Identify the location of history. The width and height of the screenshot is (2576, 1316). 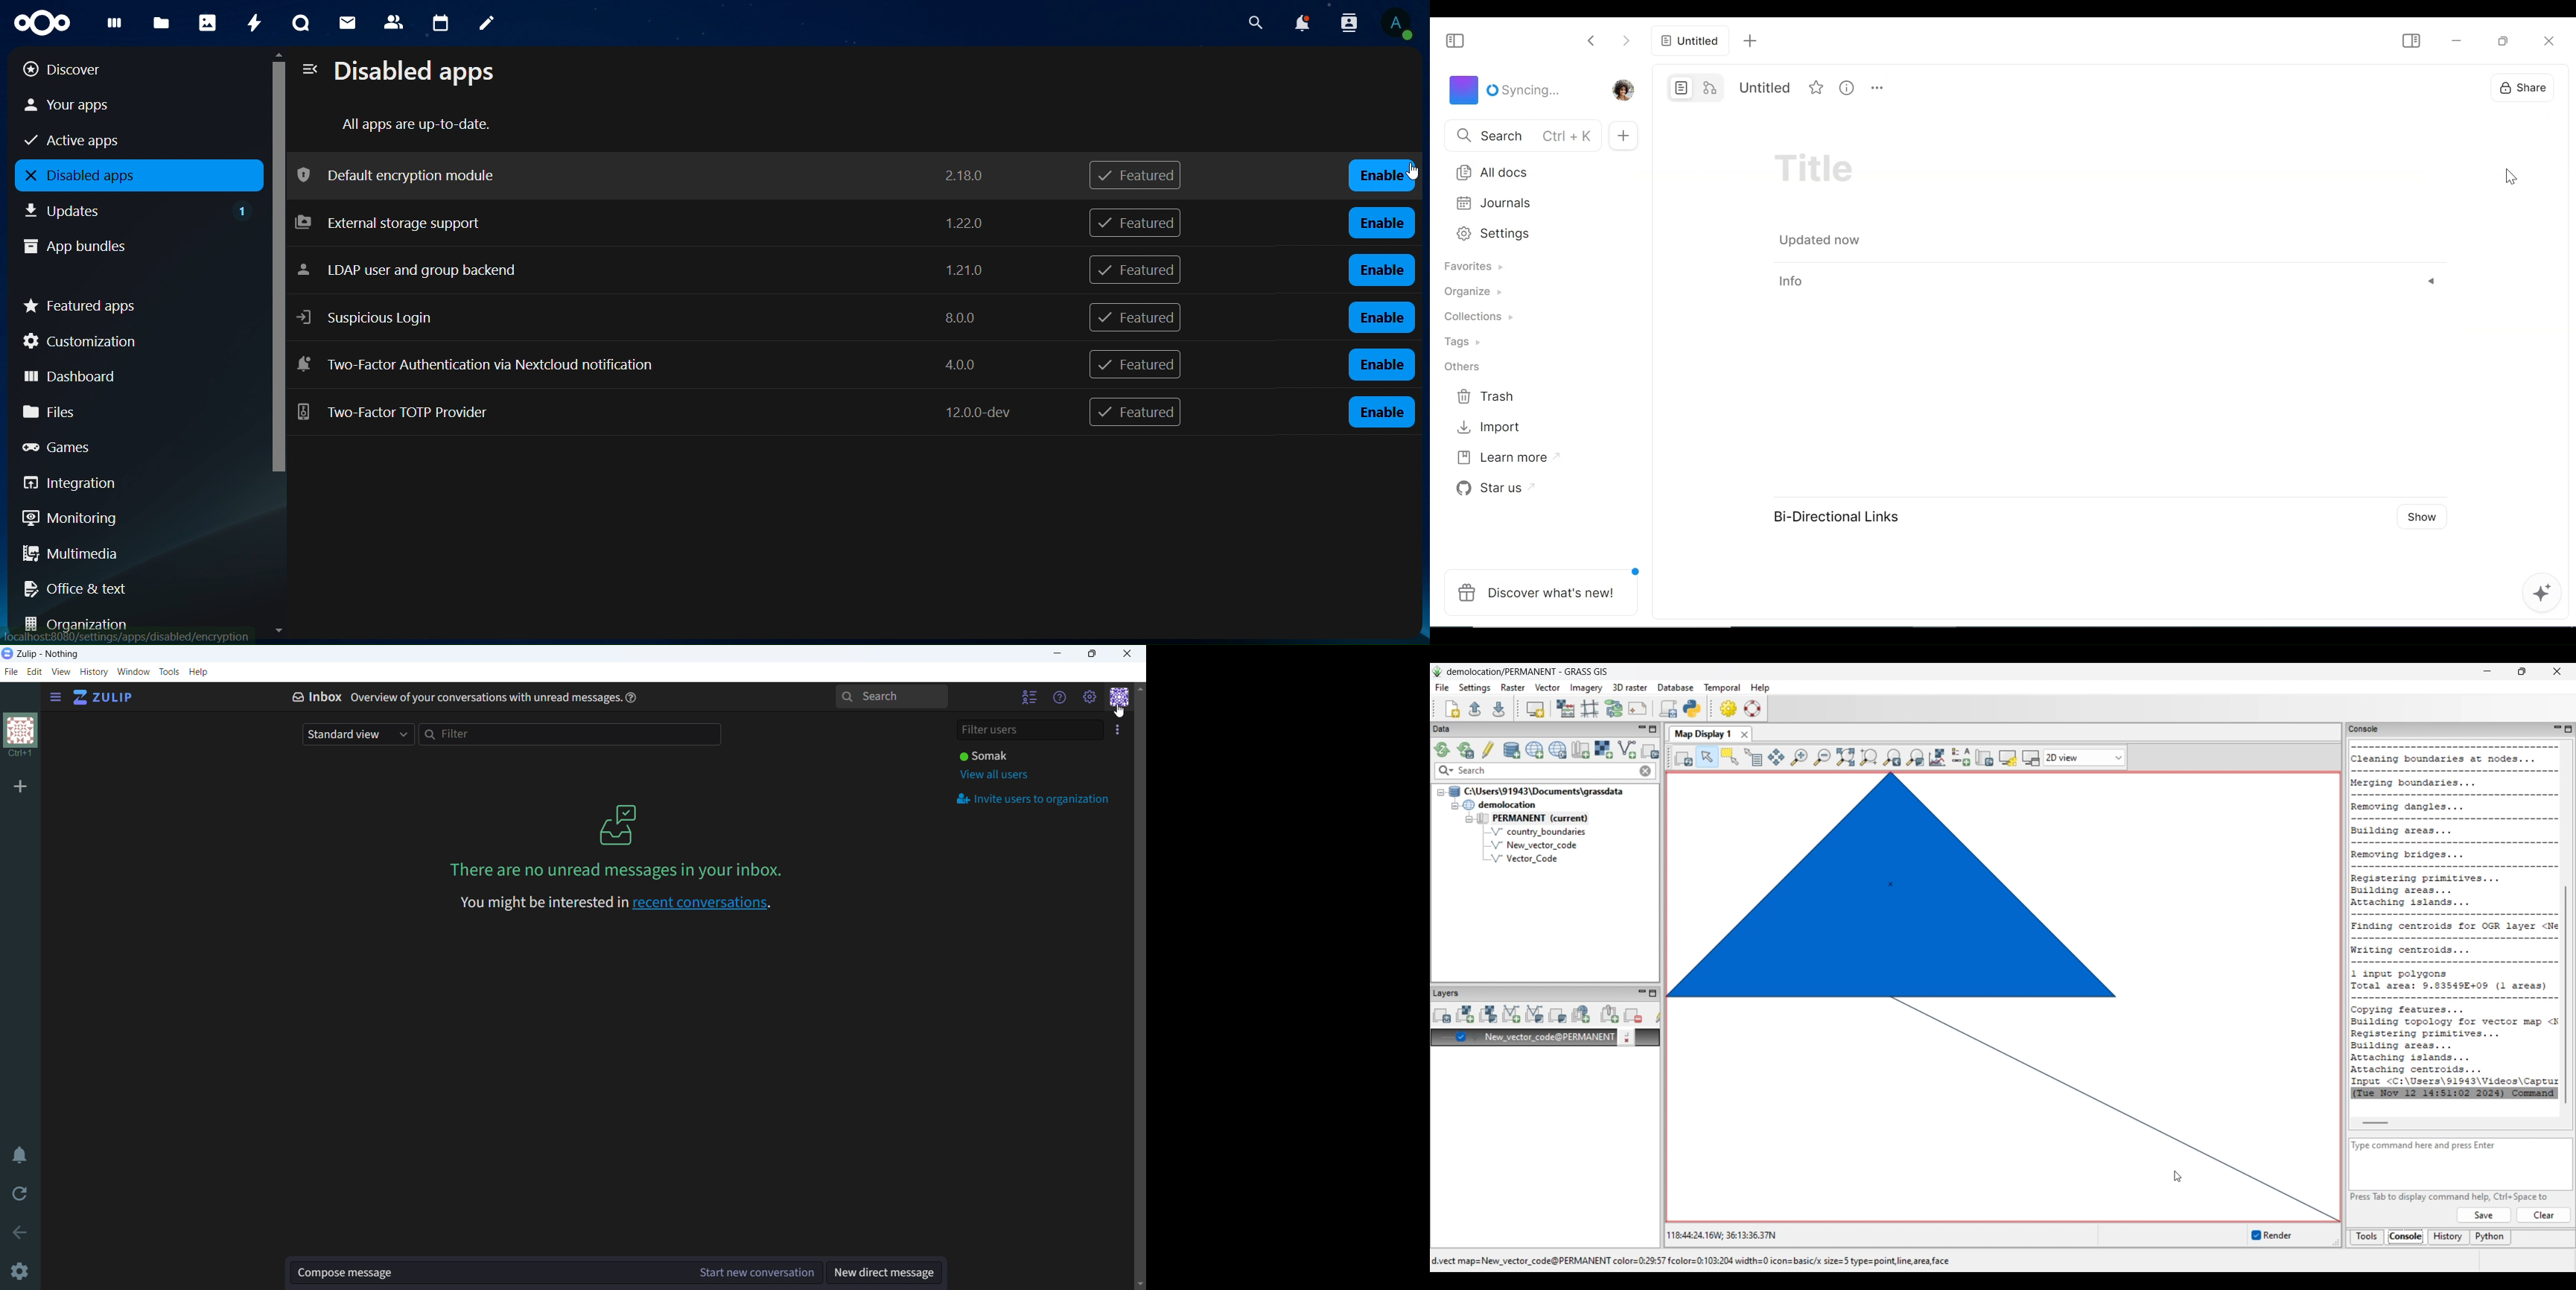
(94, 672).